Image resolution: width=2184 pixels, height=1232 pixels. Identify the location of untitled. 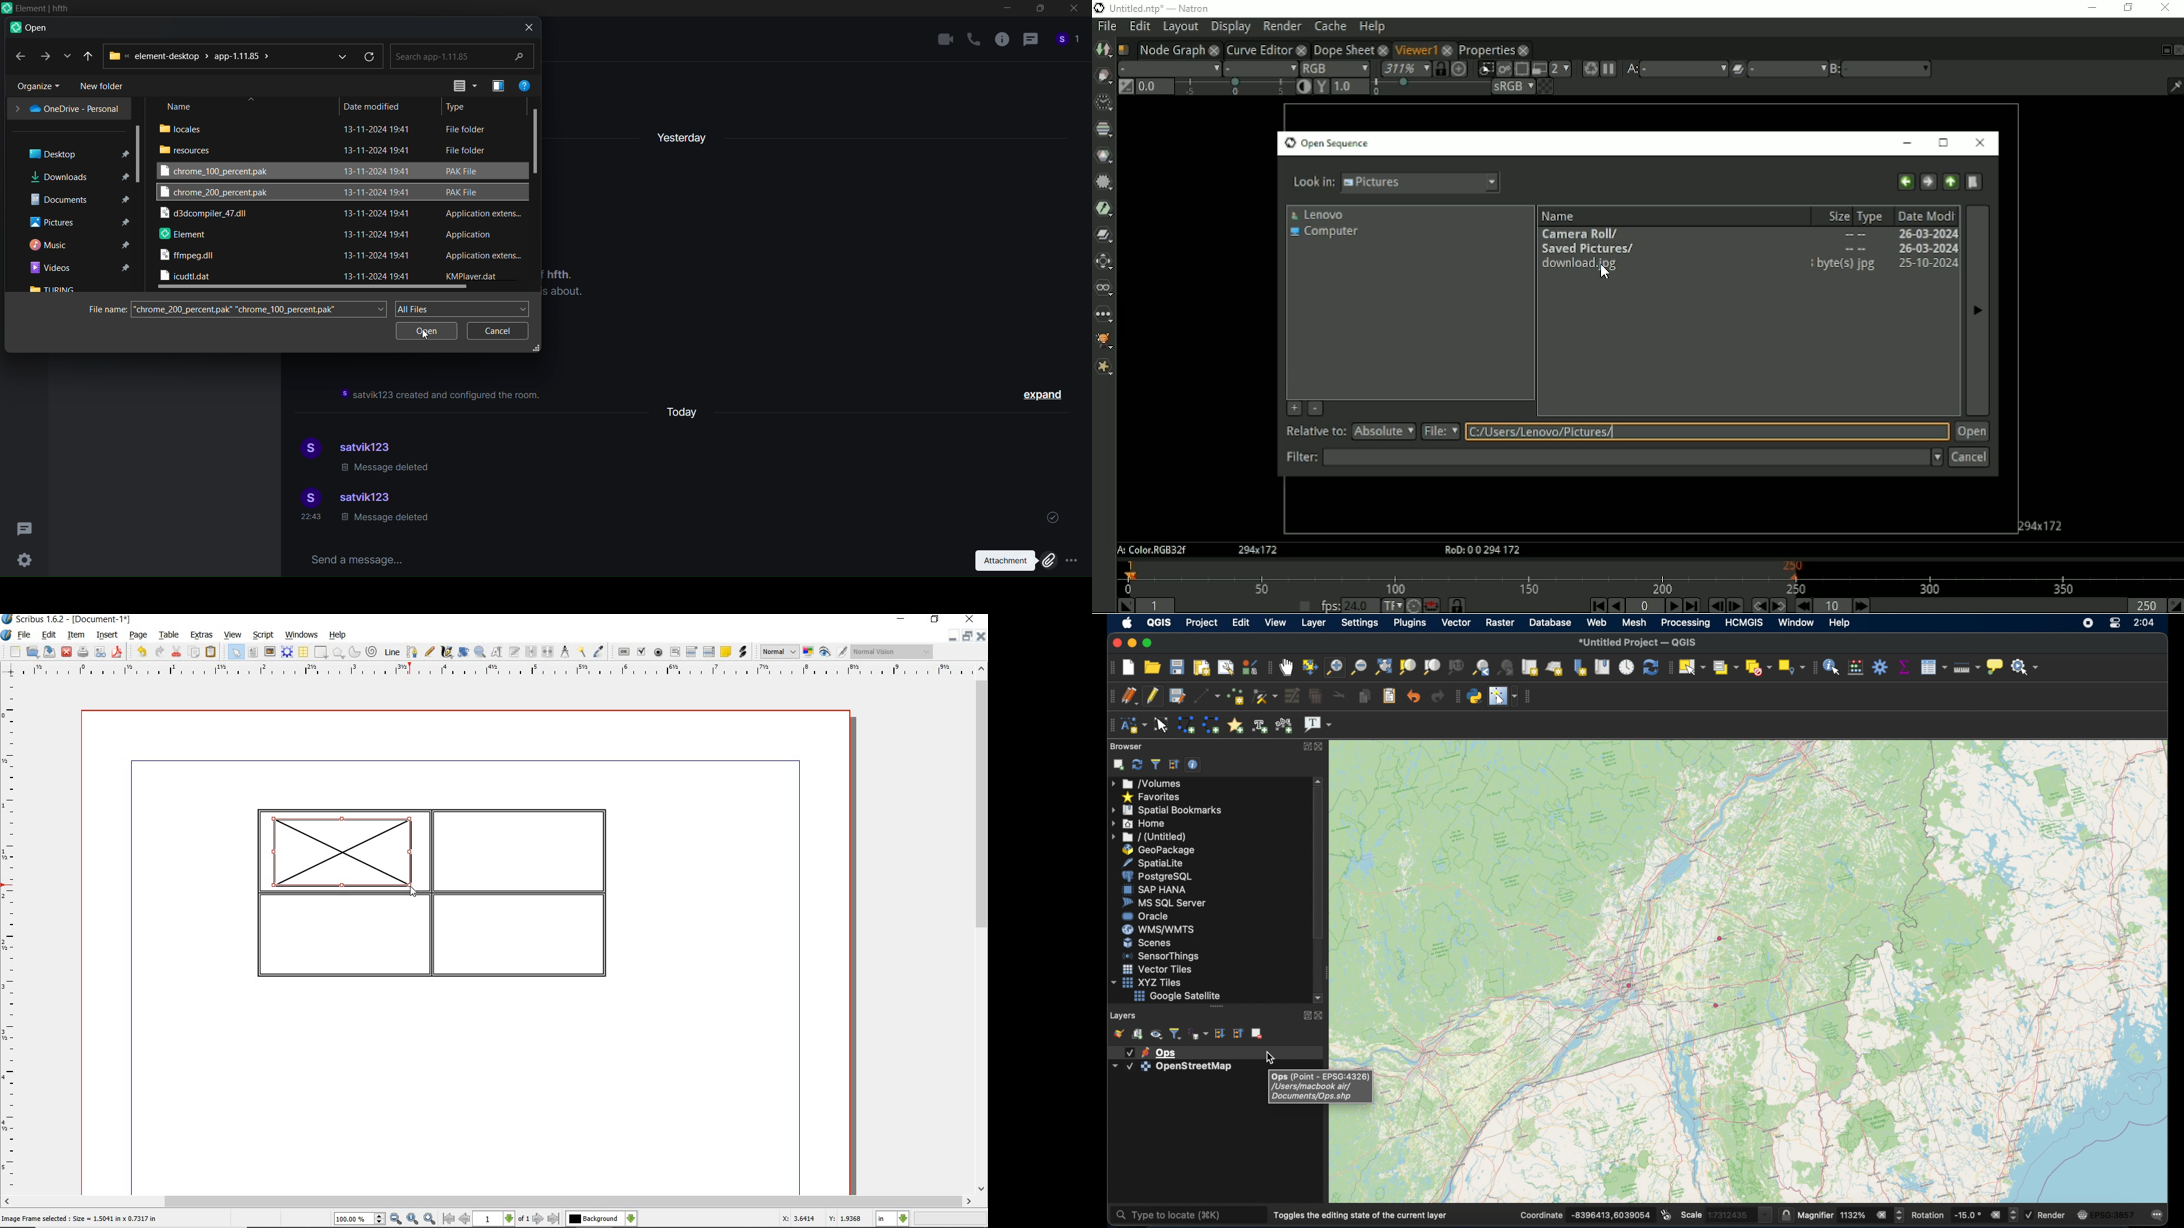
(1147, 837).